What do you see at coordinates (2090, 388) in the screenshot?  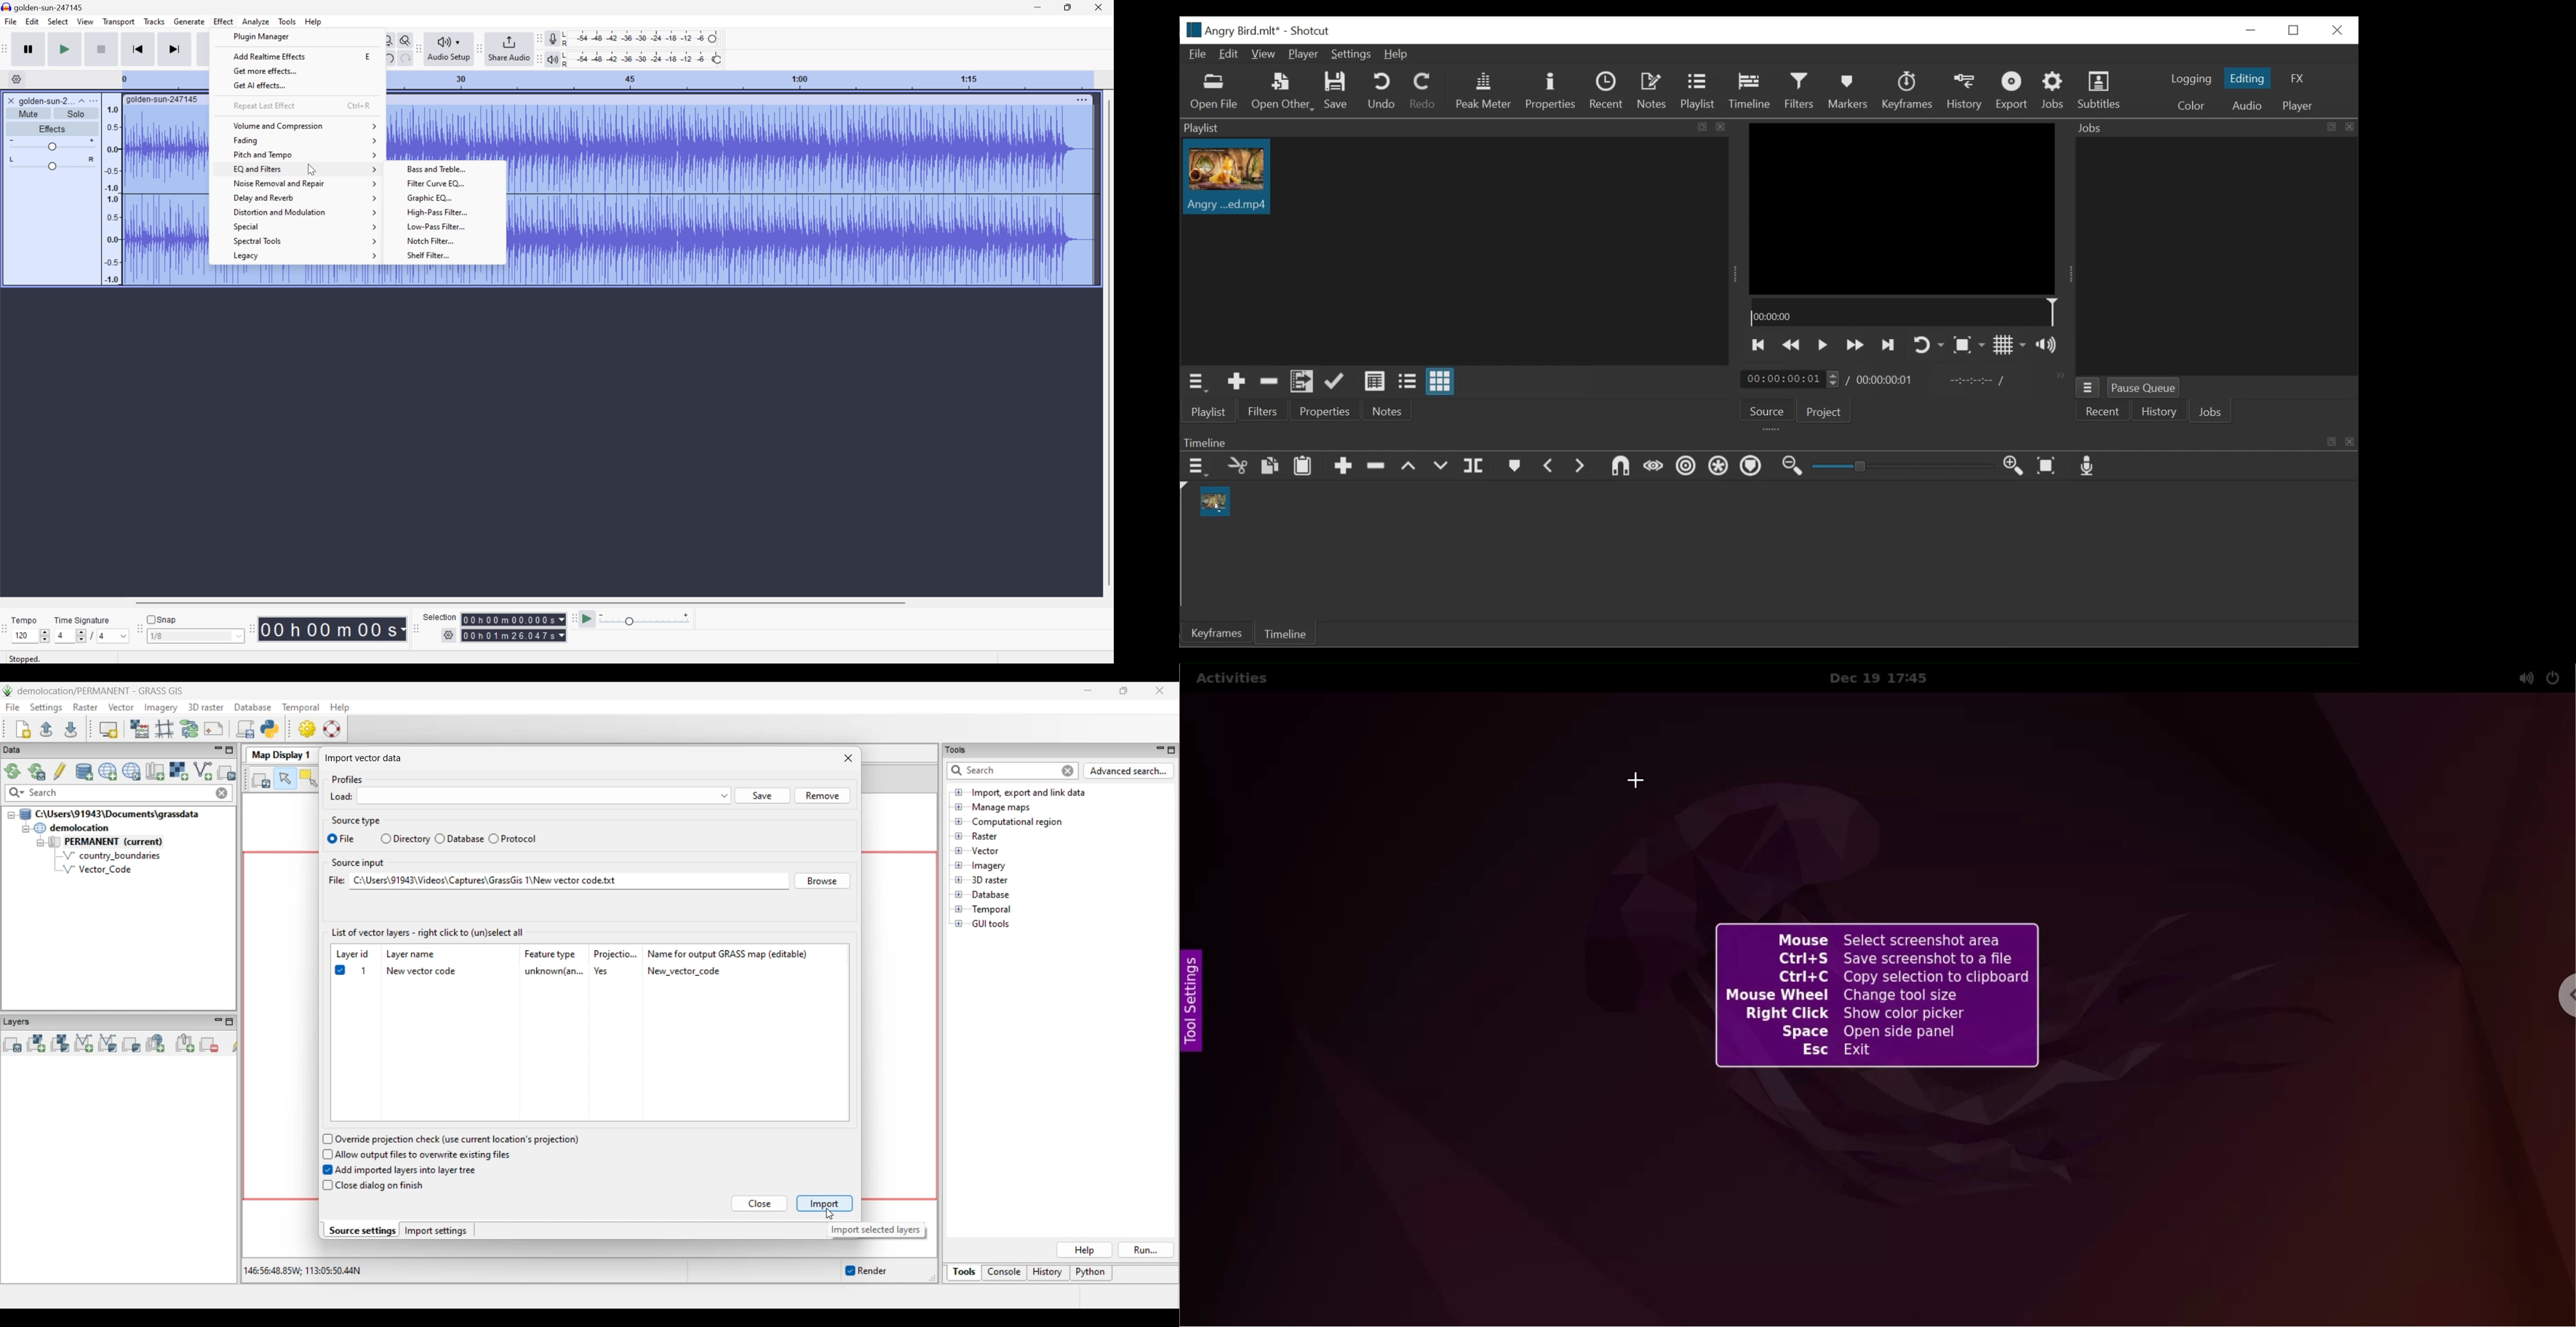 I see `Job menu` at bounding box center [2090, 388].